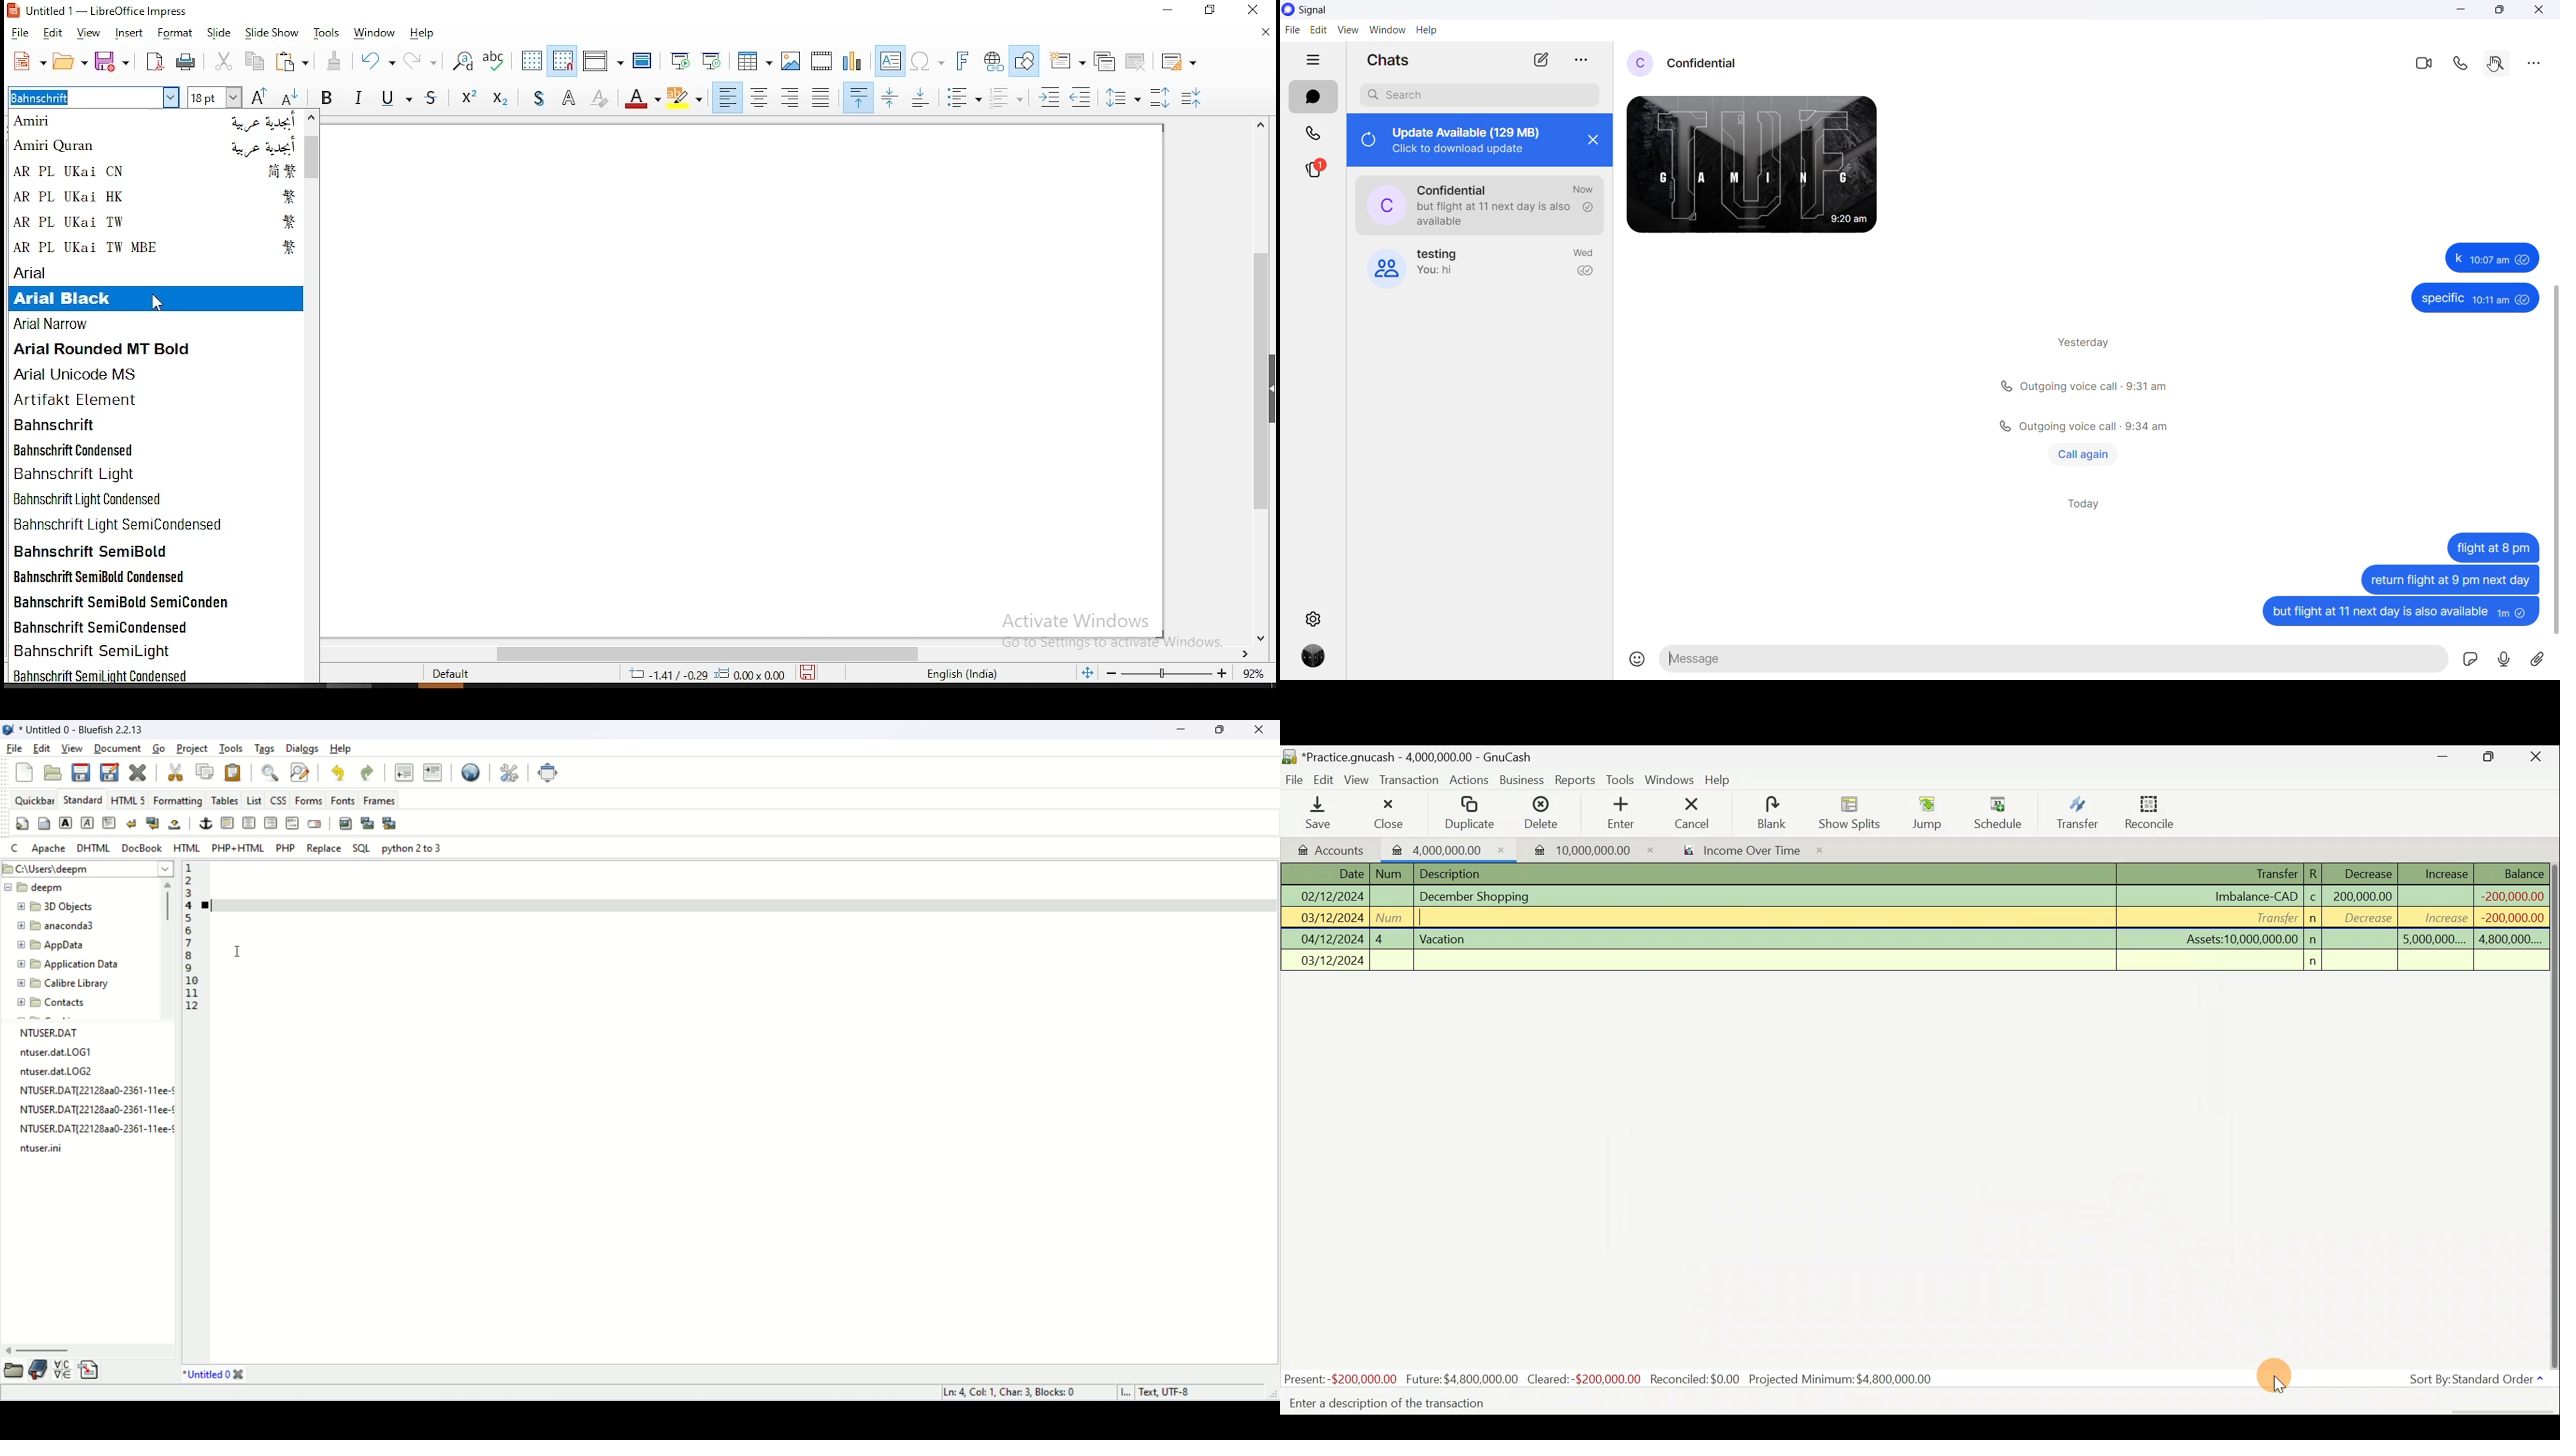  What do you see at coordinates (1539, 59) in the screenshot?
I see `new chat` at bounding box center [1539, 59].